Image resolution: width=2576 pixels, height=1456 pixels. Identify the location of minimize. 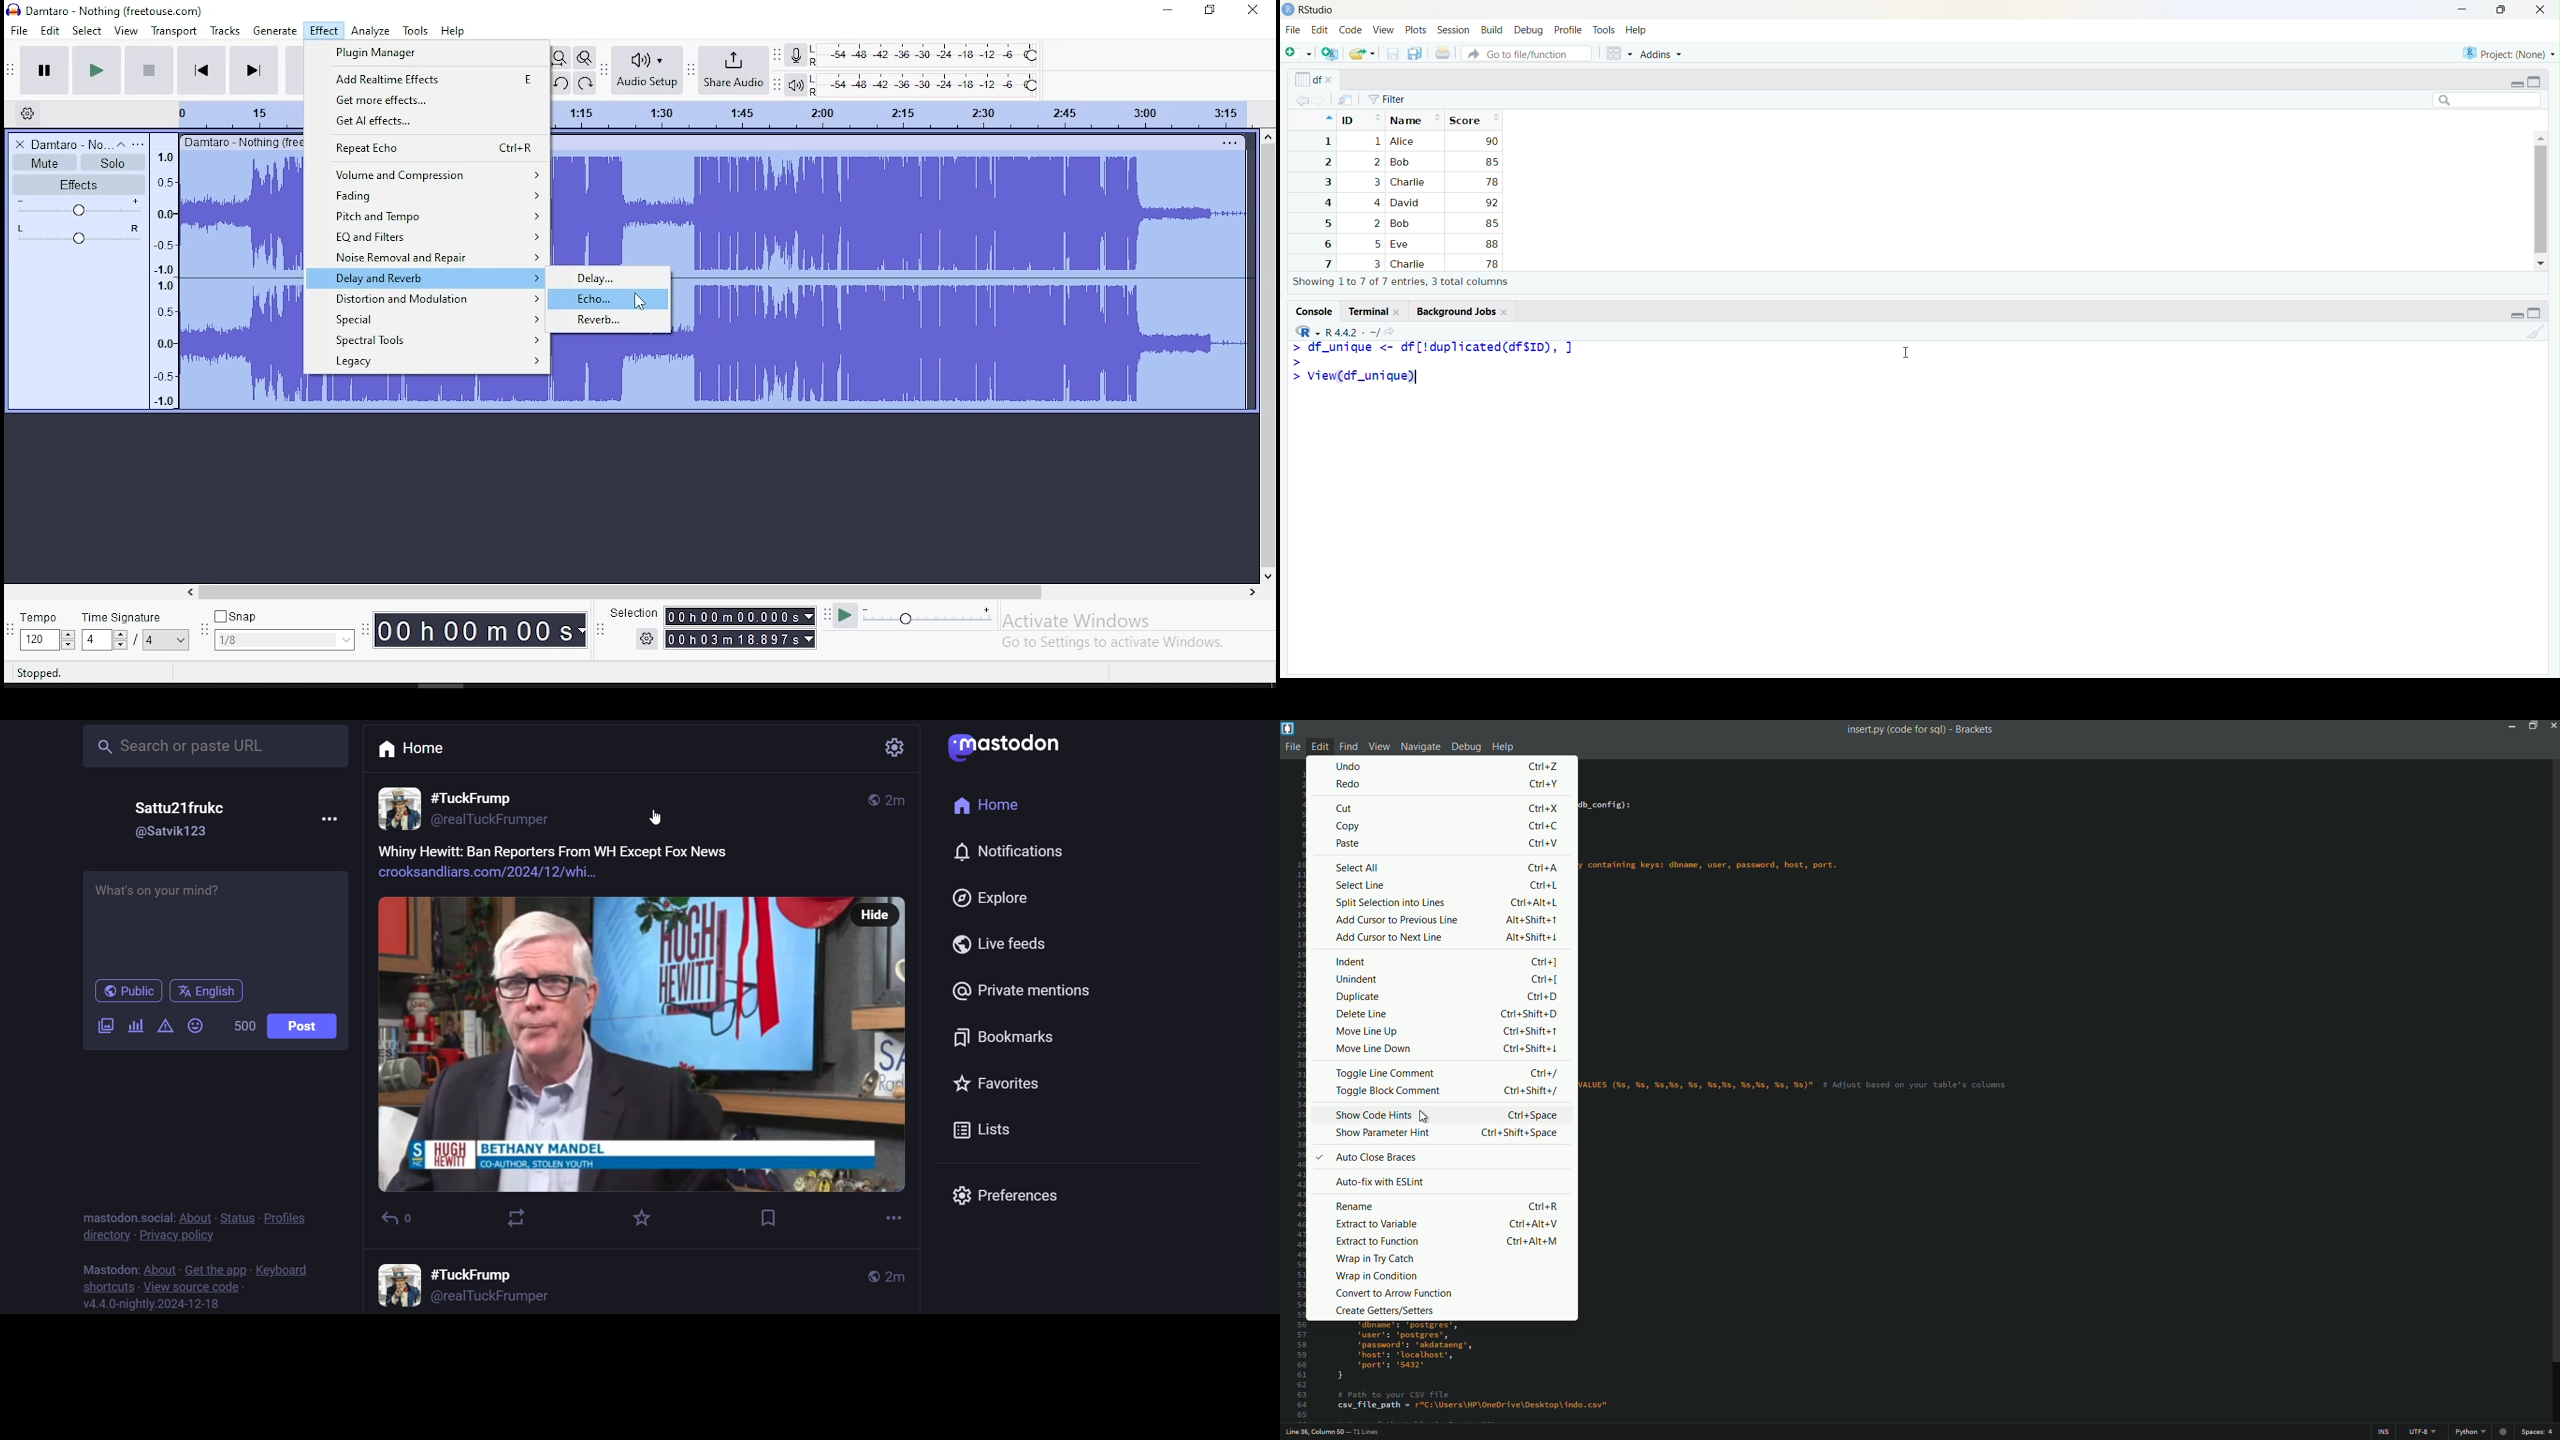
(2516, 315).